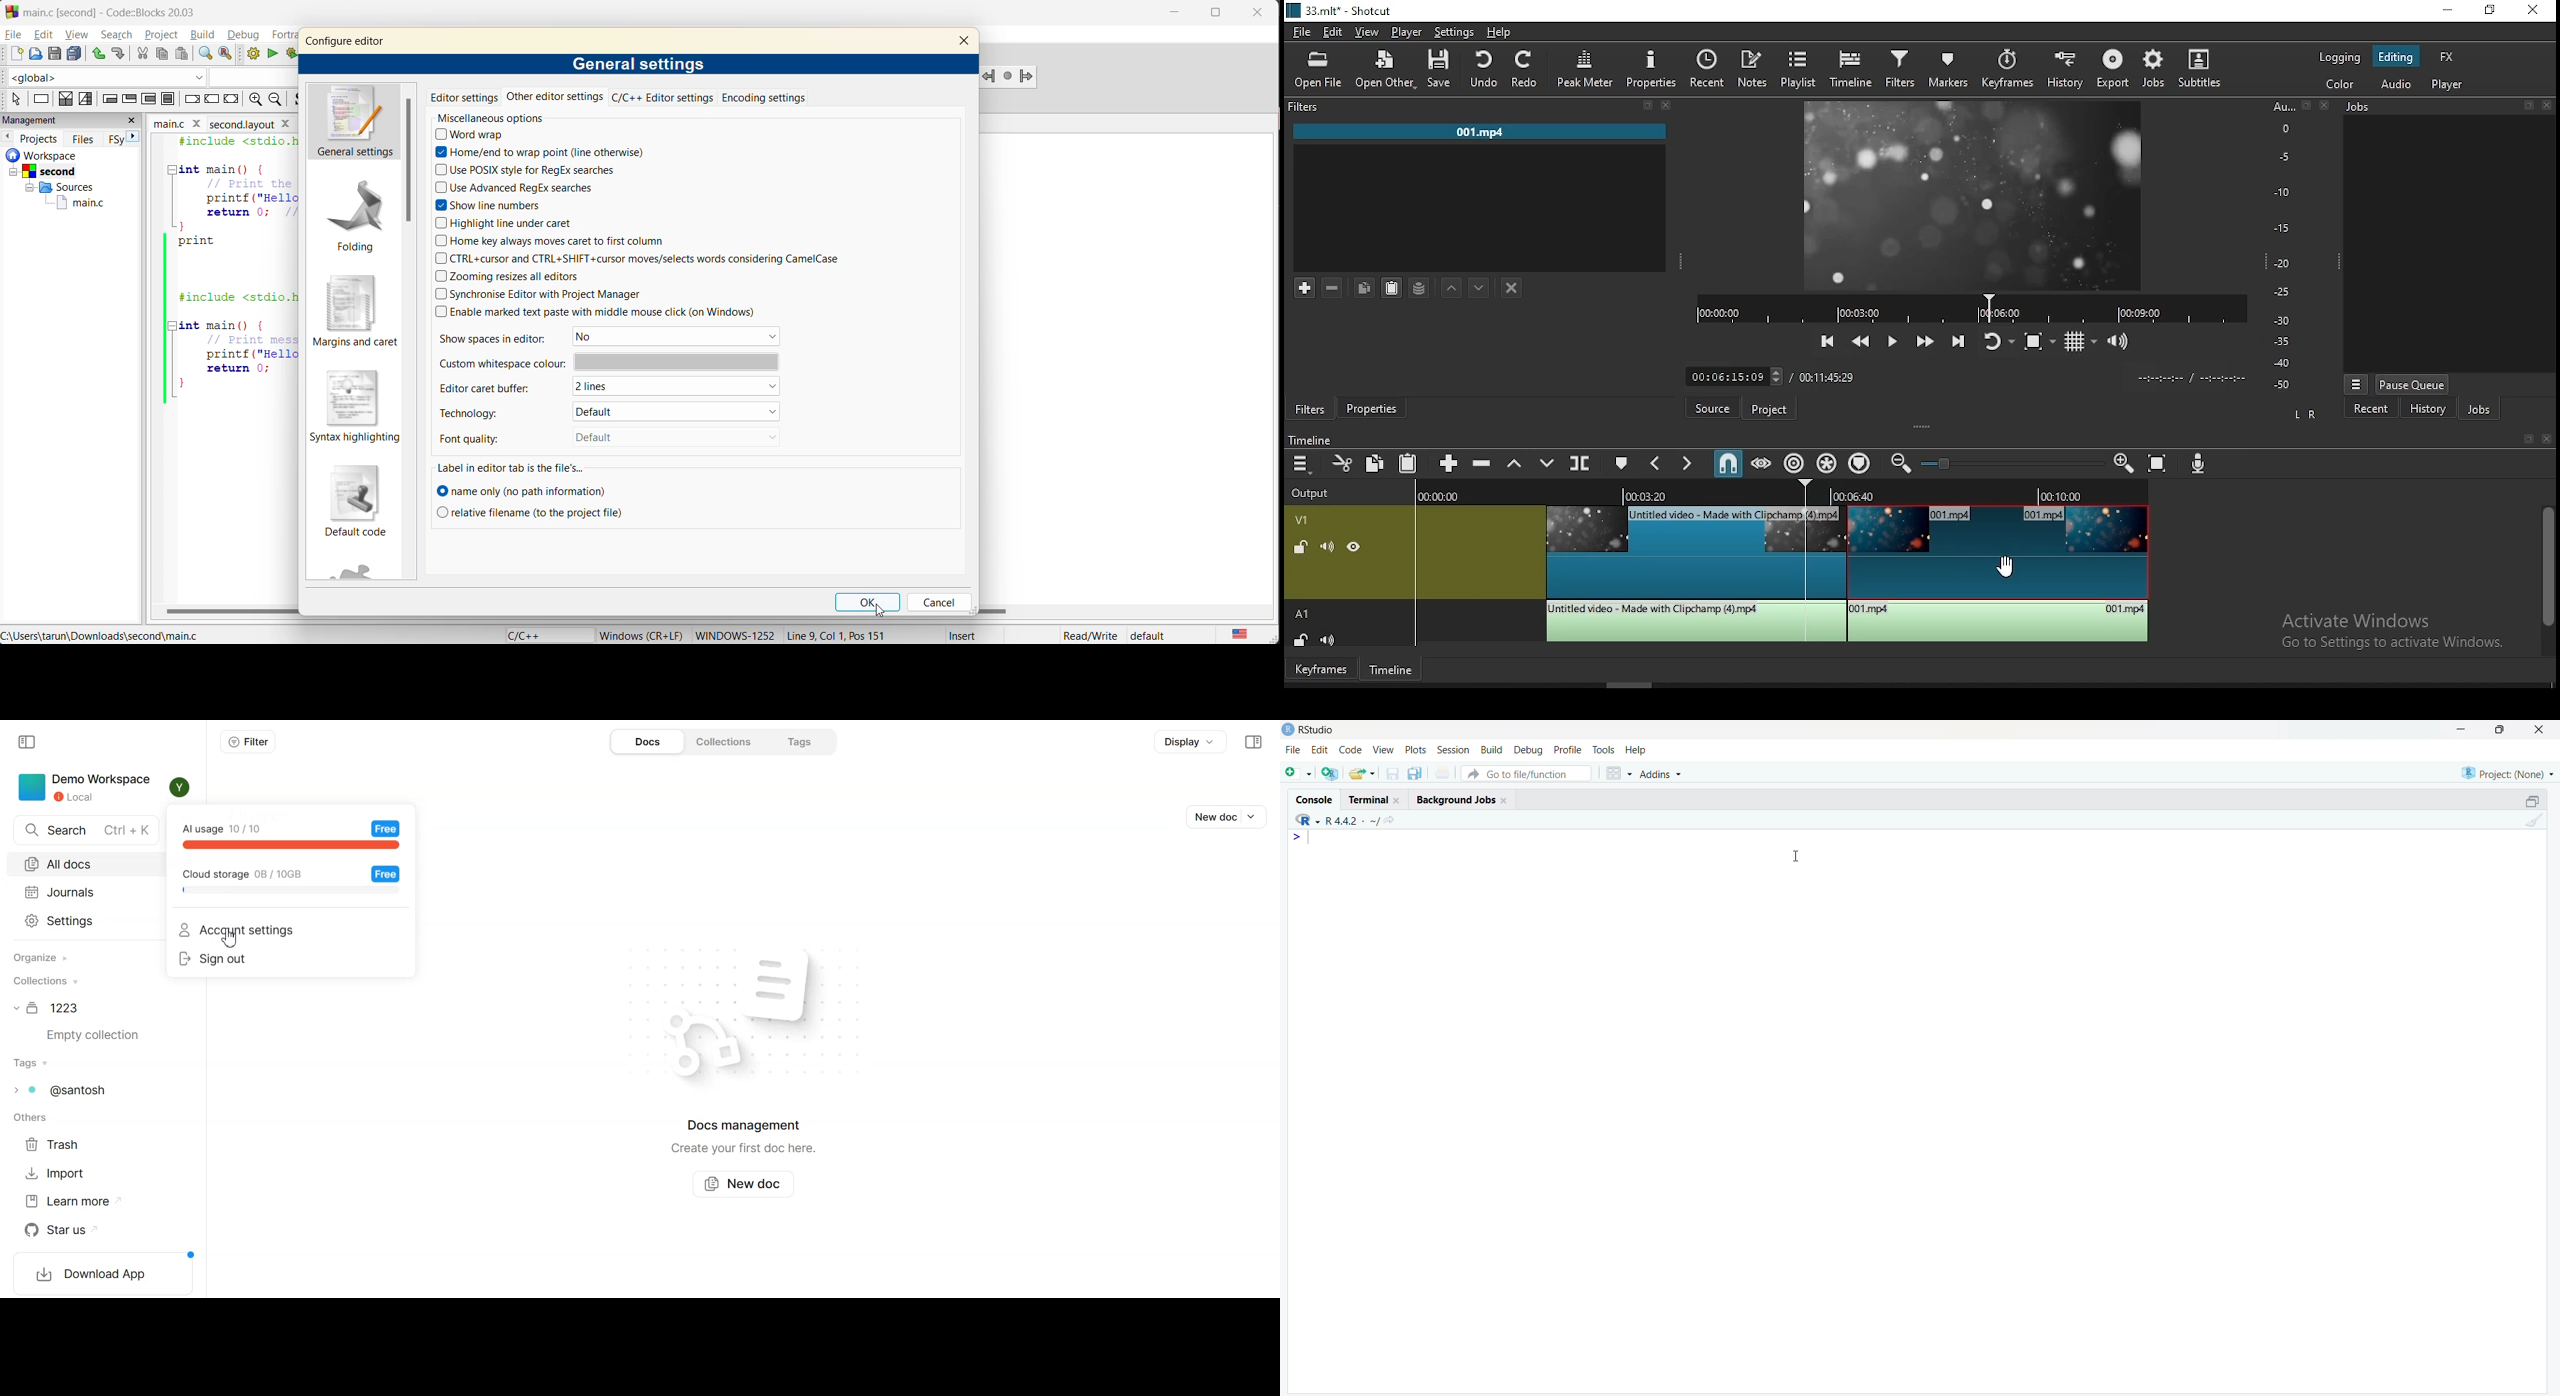 Image resolution: width=2576 pixels, height=1400 pixels. Describe the element at coordinates (43, 137) in the screenshot. I see `projects` at that location.